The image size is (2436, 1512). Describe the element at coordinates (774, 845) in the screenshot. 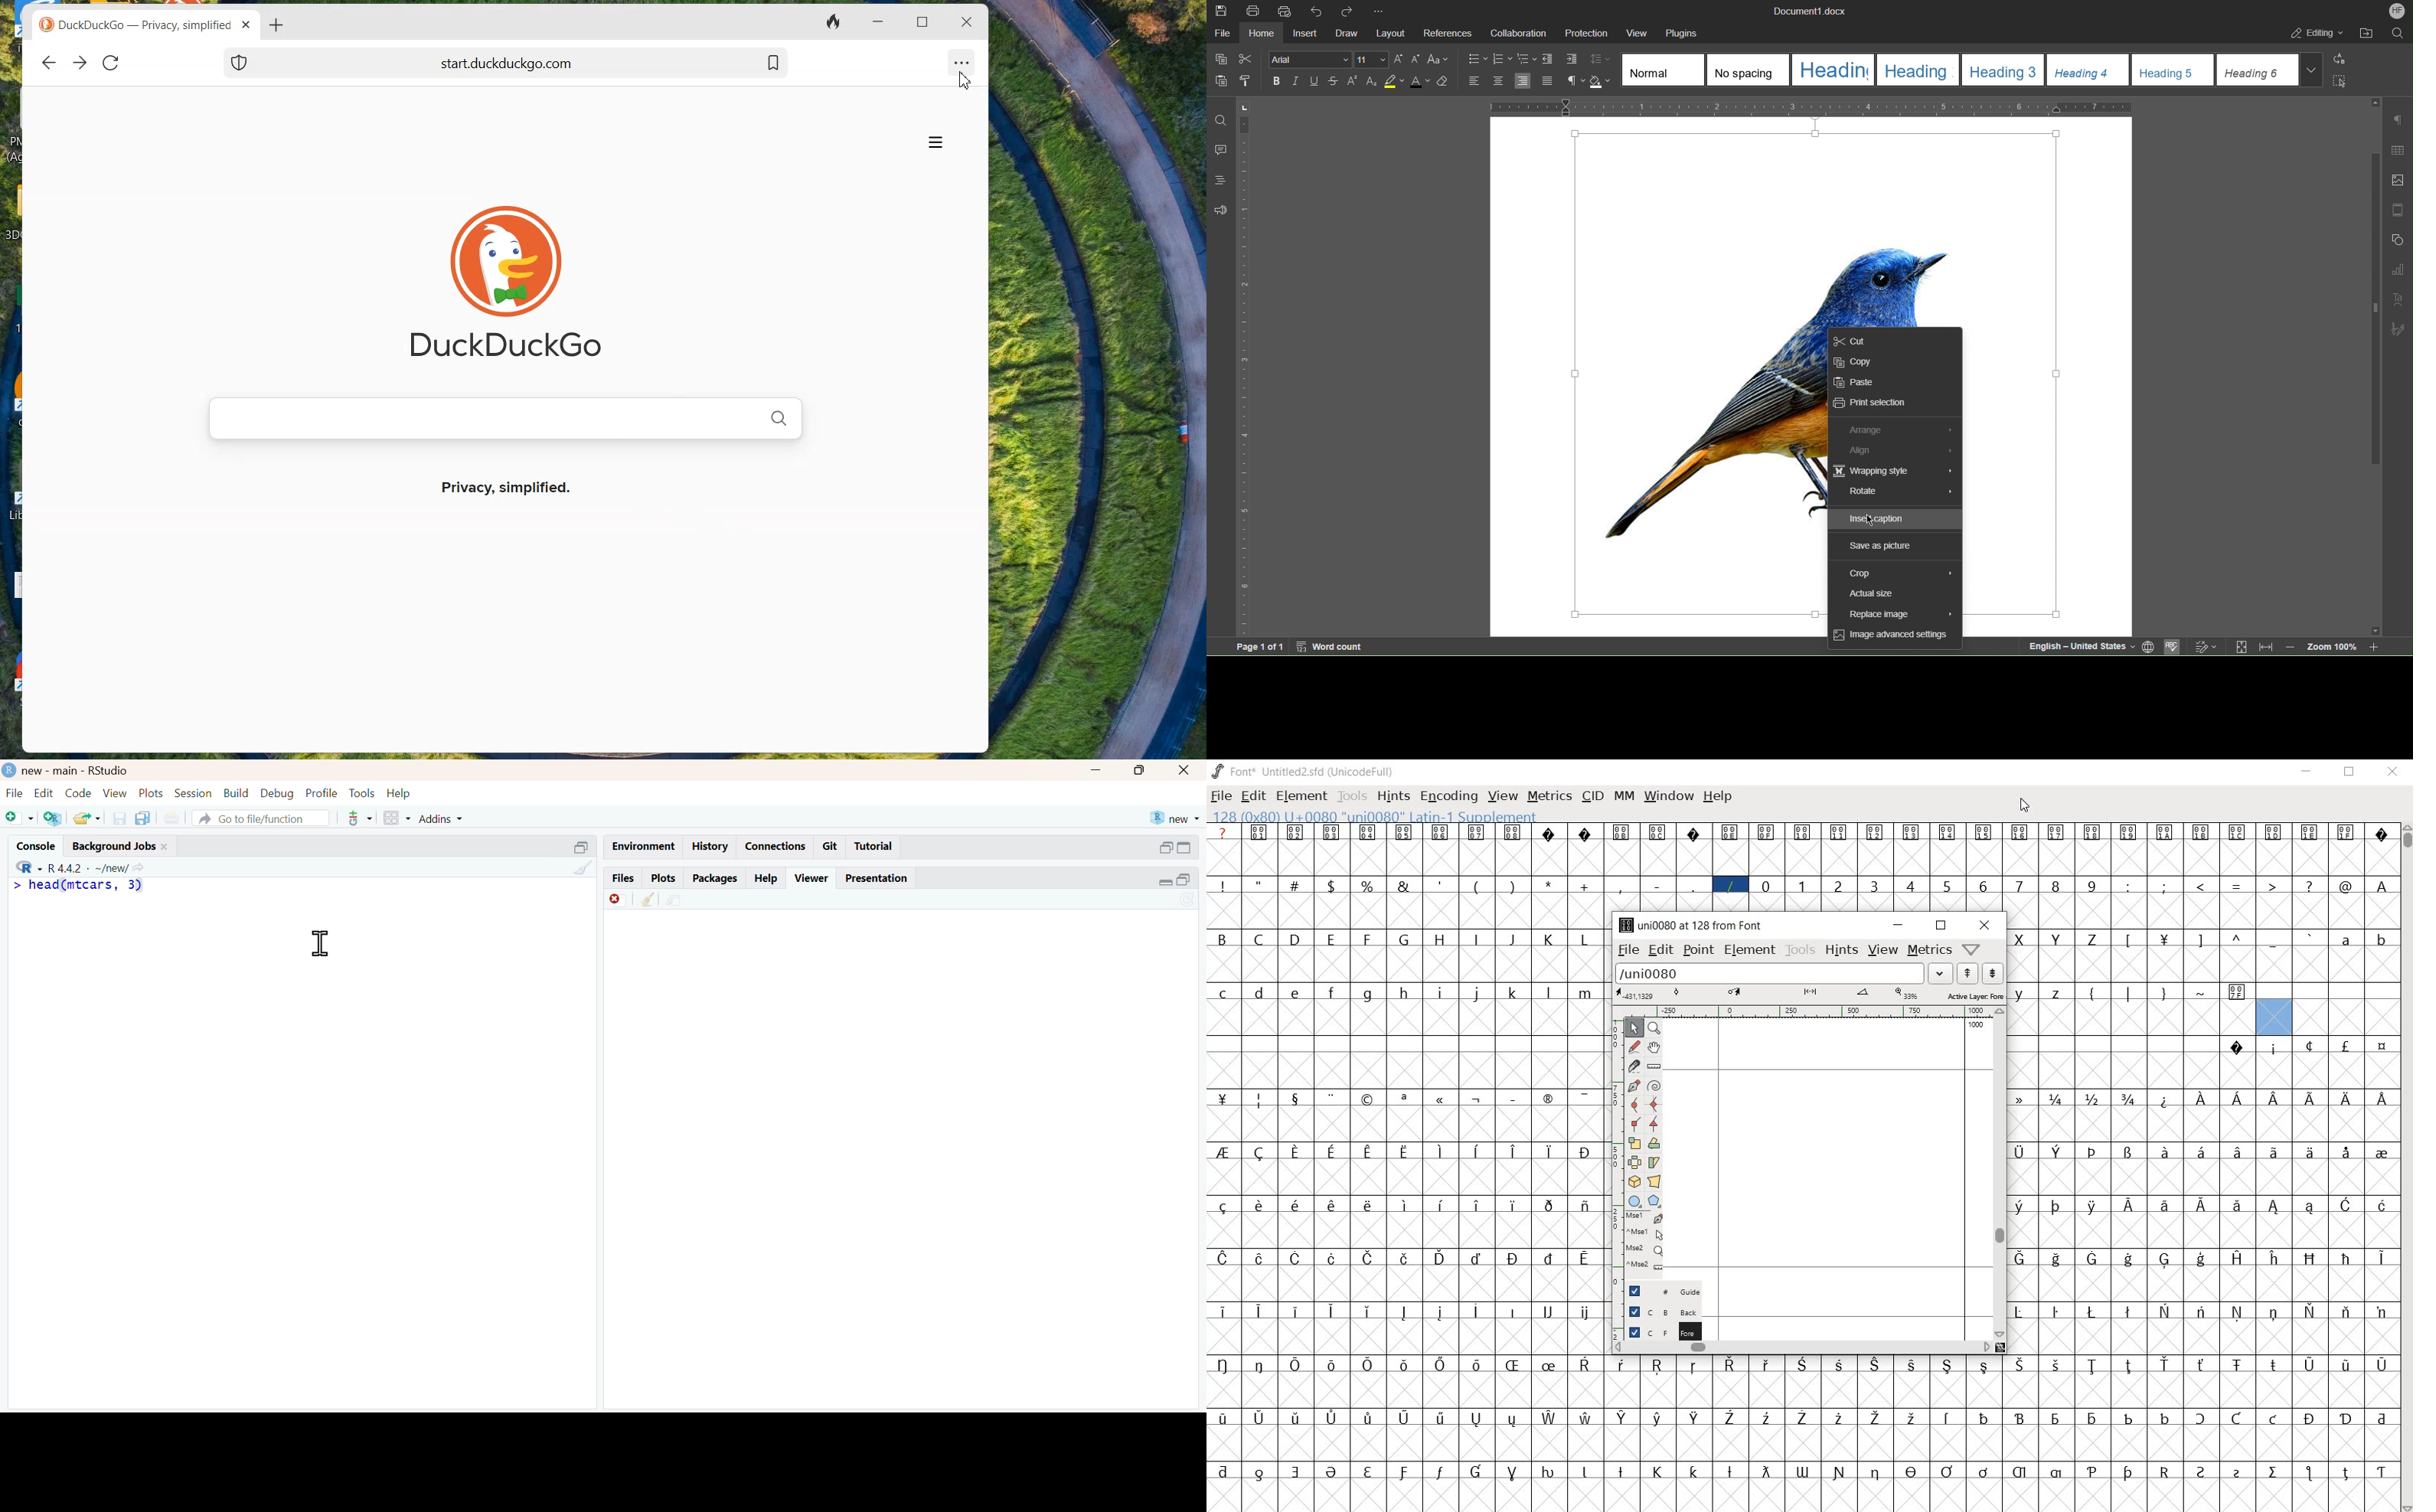

I see `Connections` at that location.